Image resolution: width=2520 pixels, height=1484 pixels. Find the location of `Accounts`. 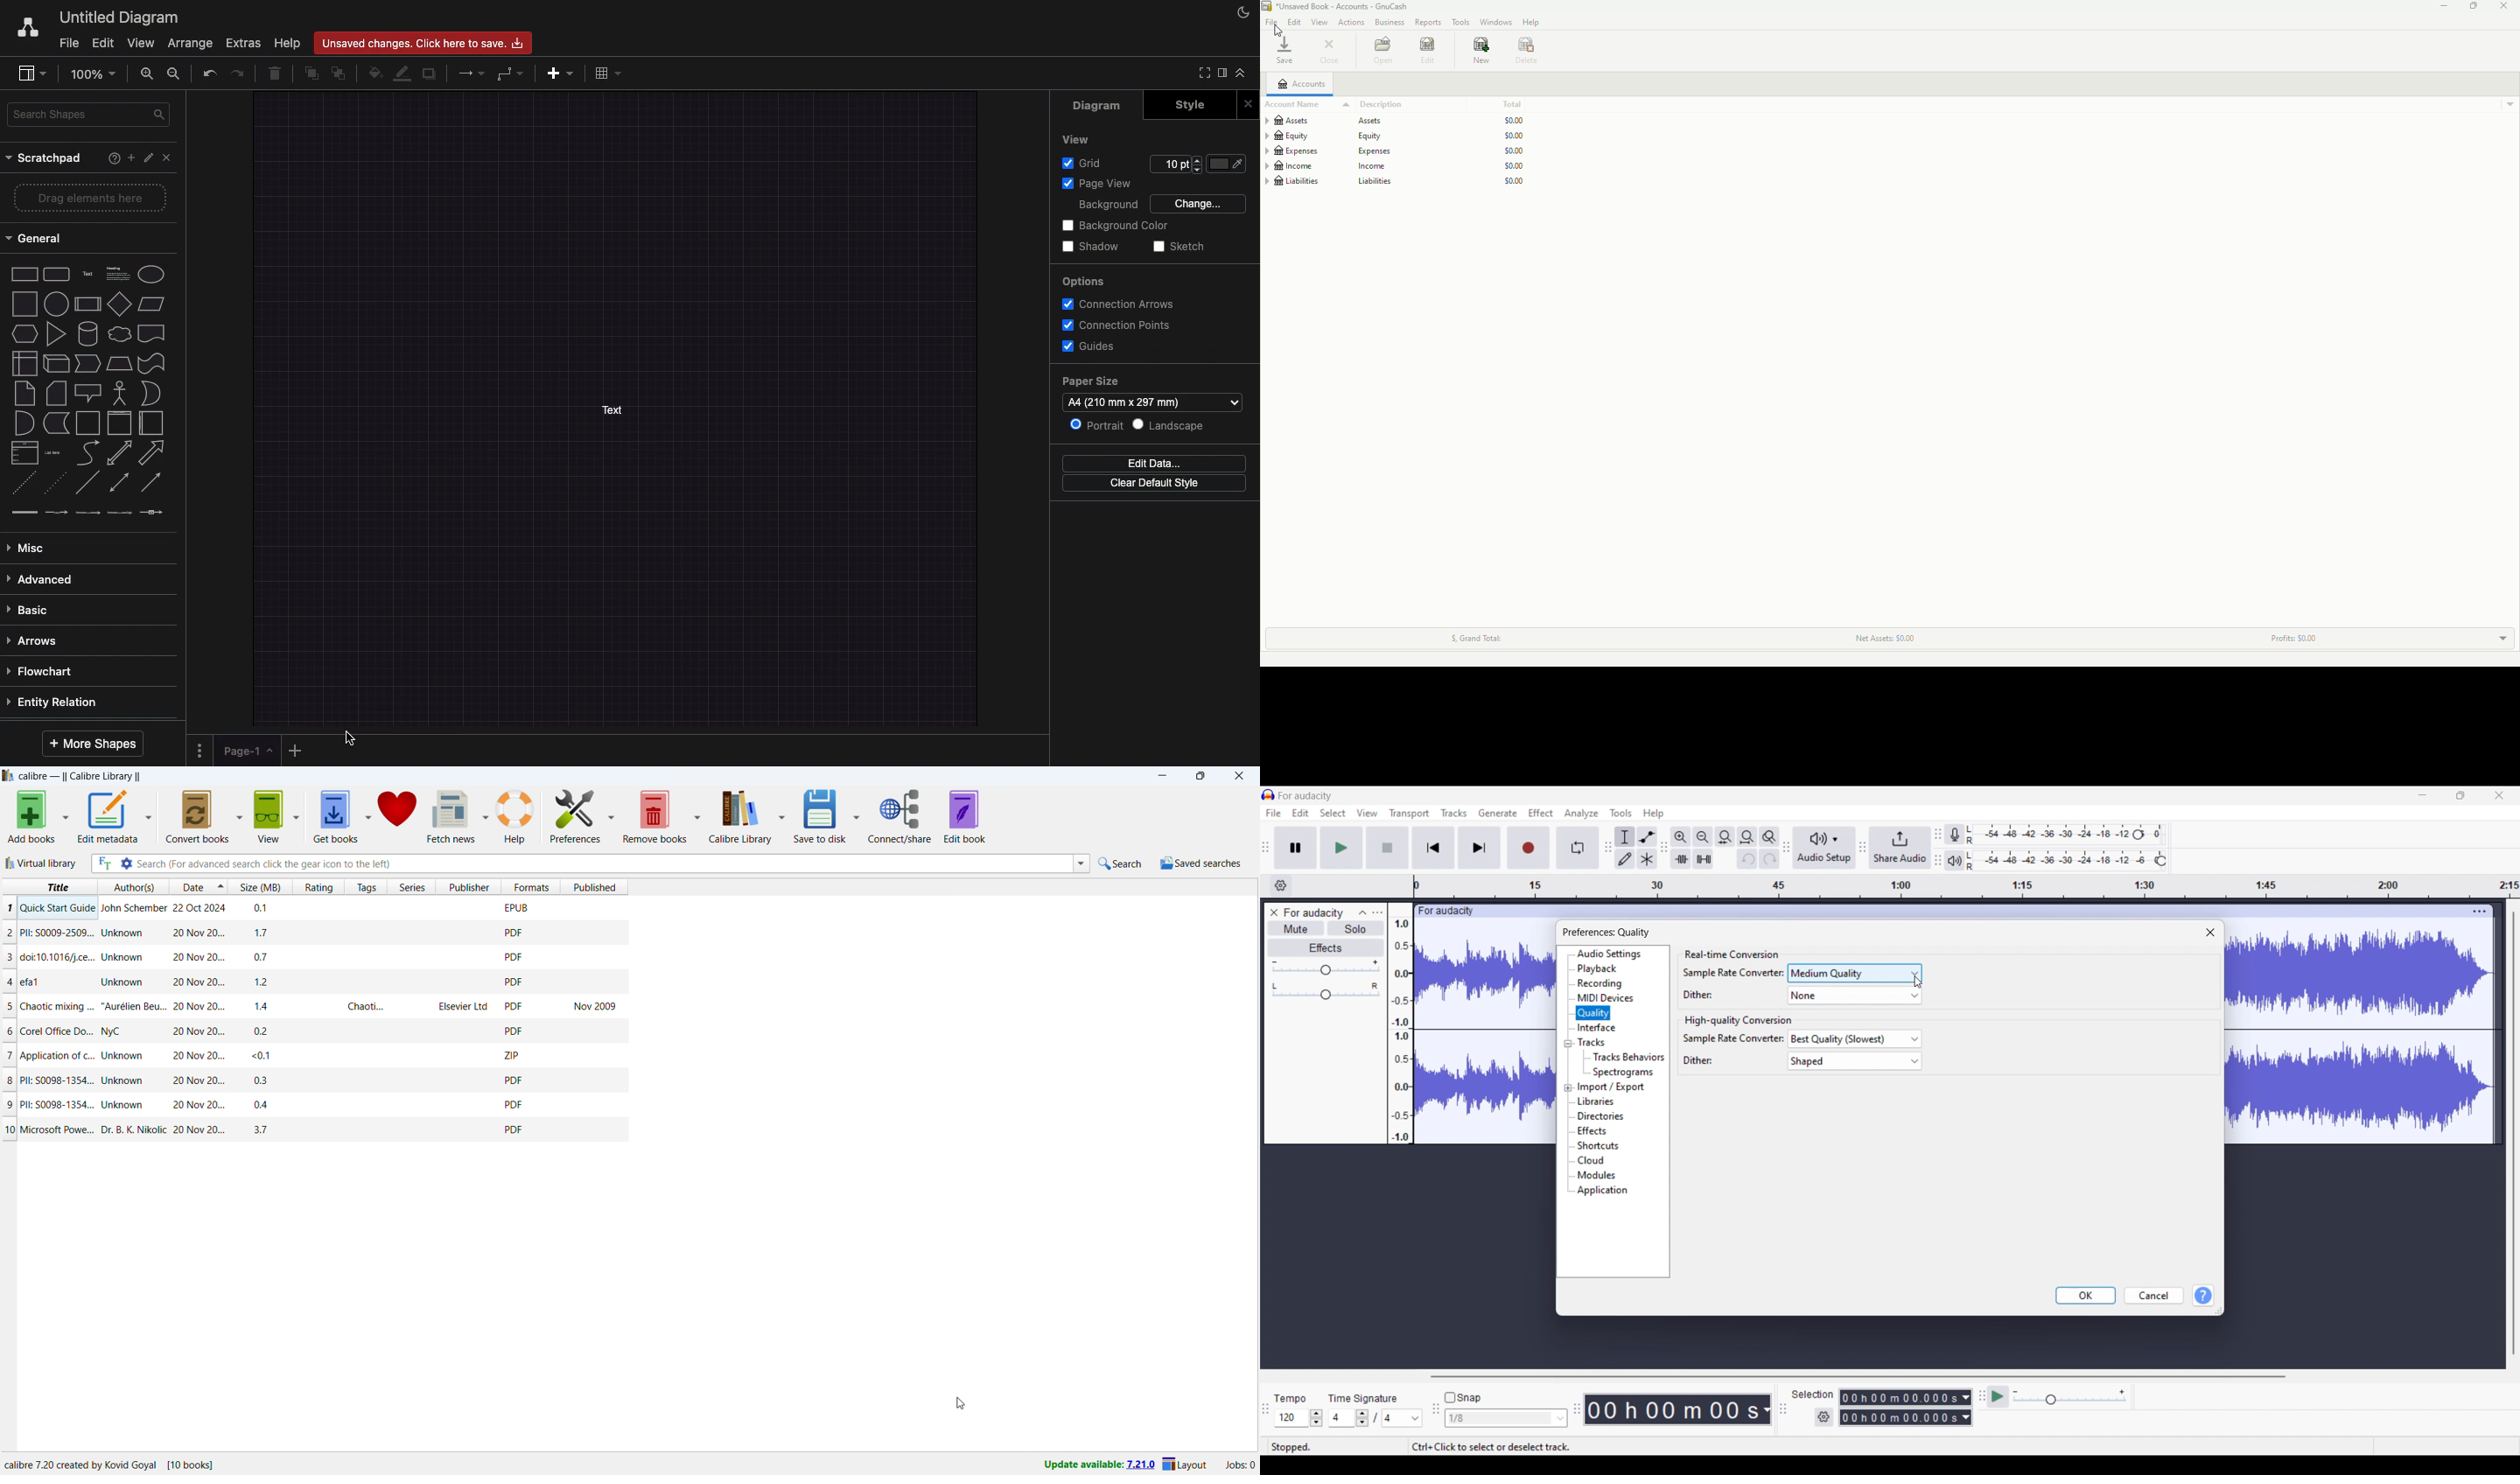

Accounts is located at coordinates (1300, 85).